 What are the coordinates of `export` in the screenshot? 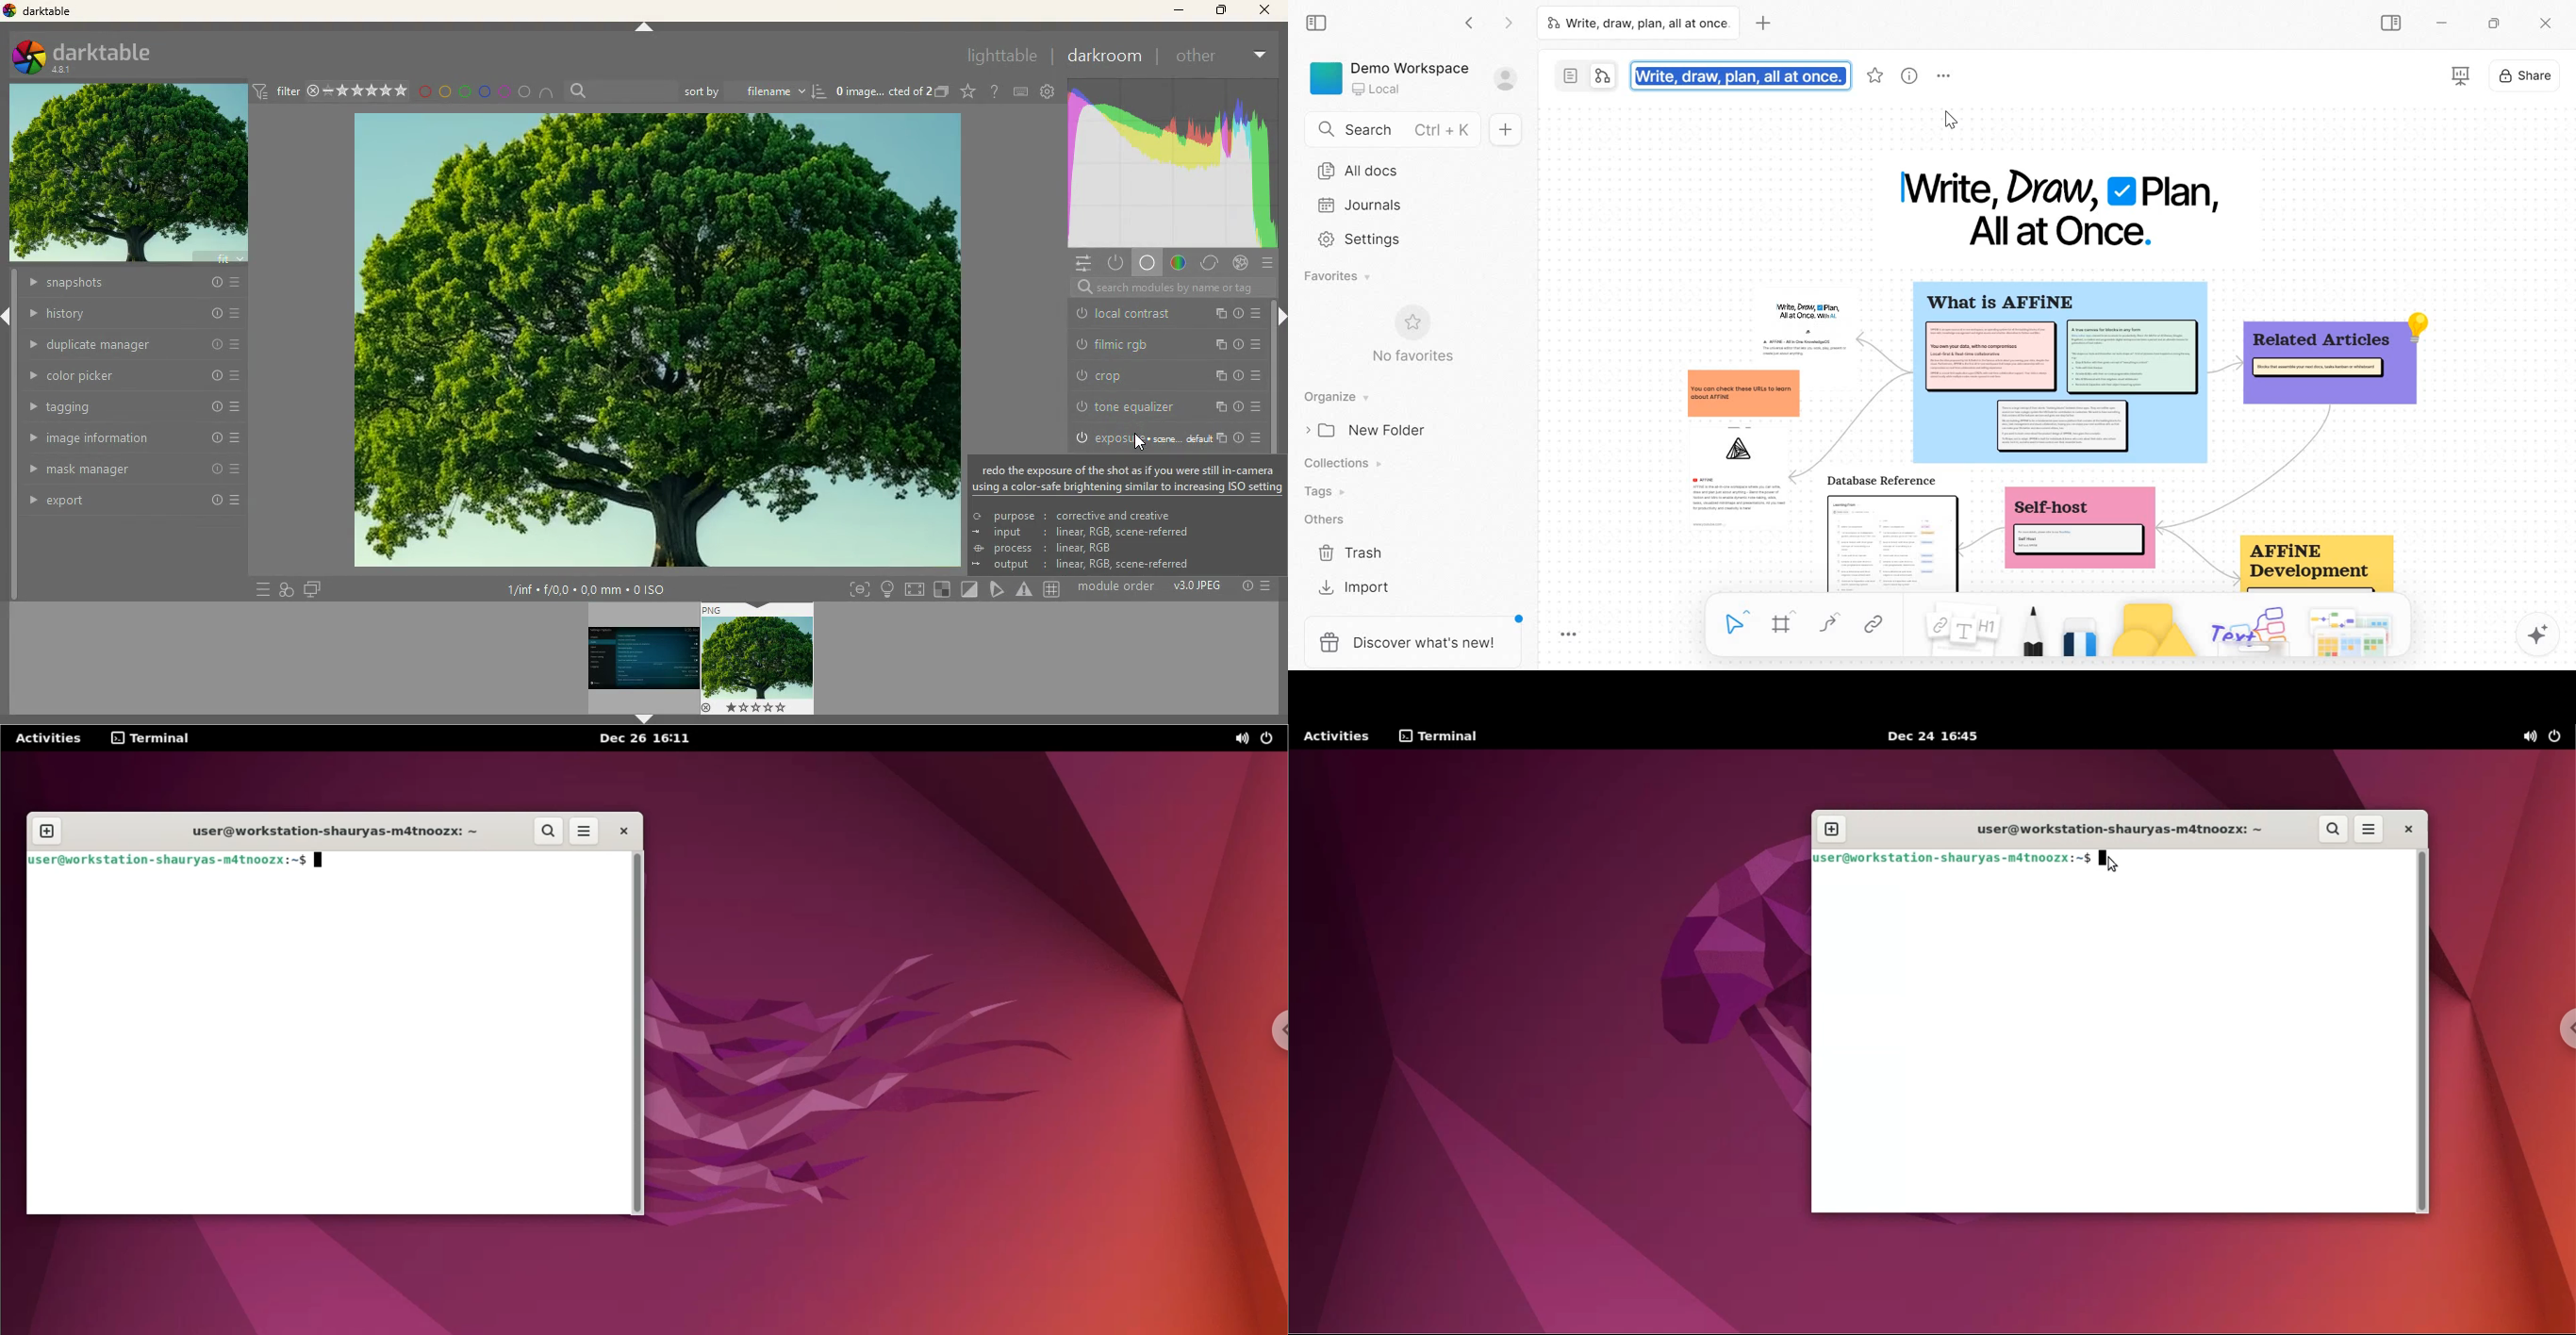 It's located at (129, 503).